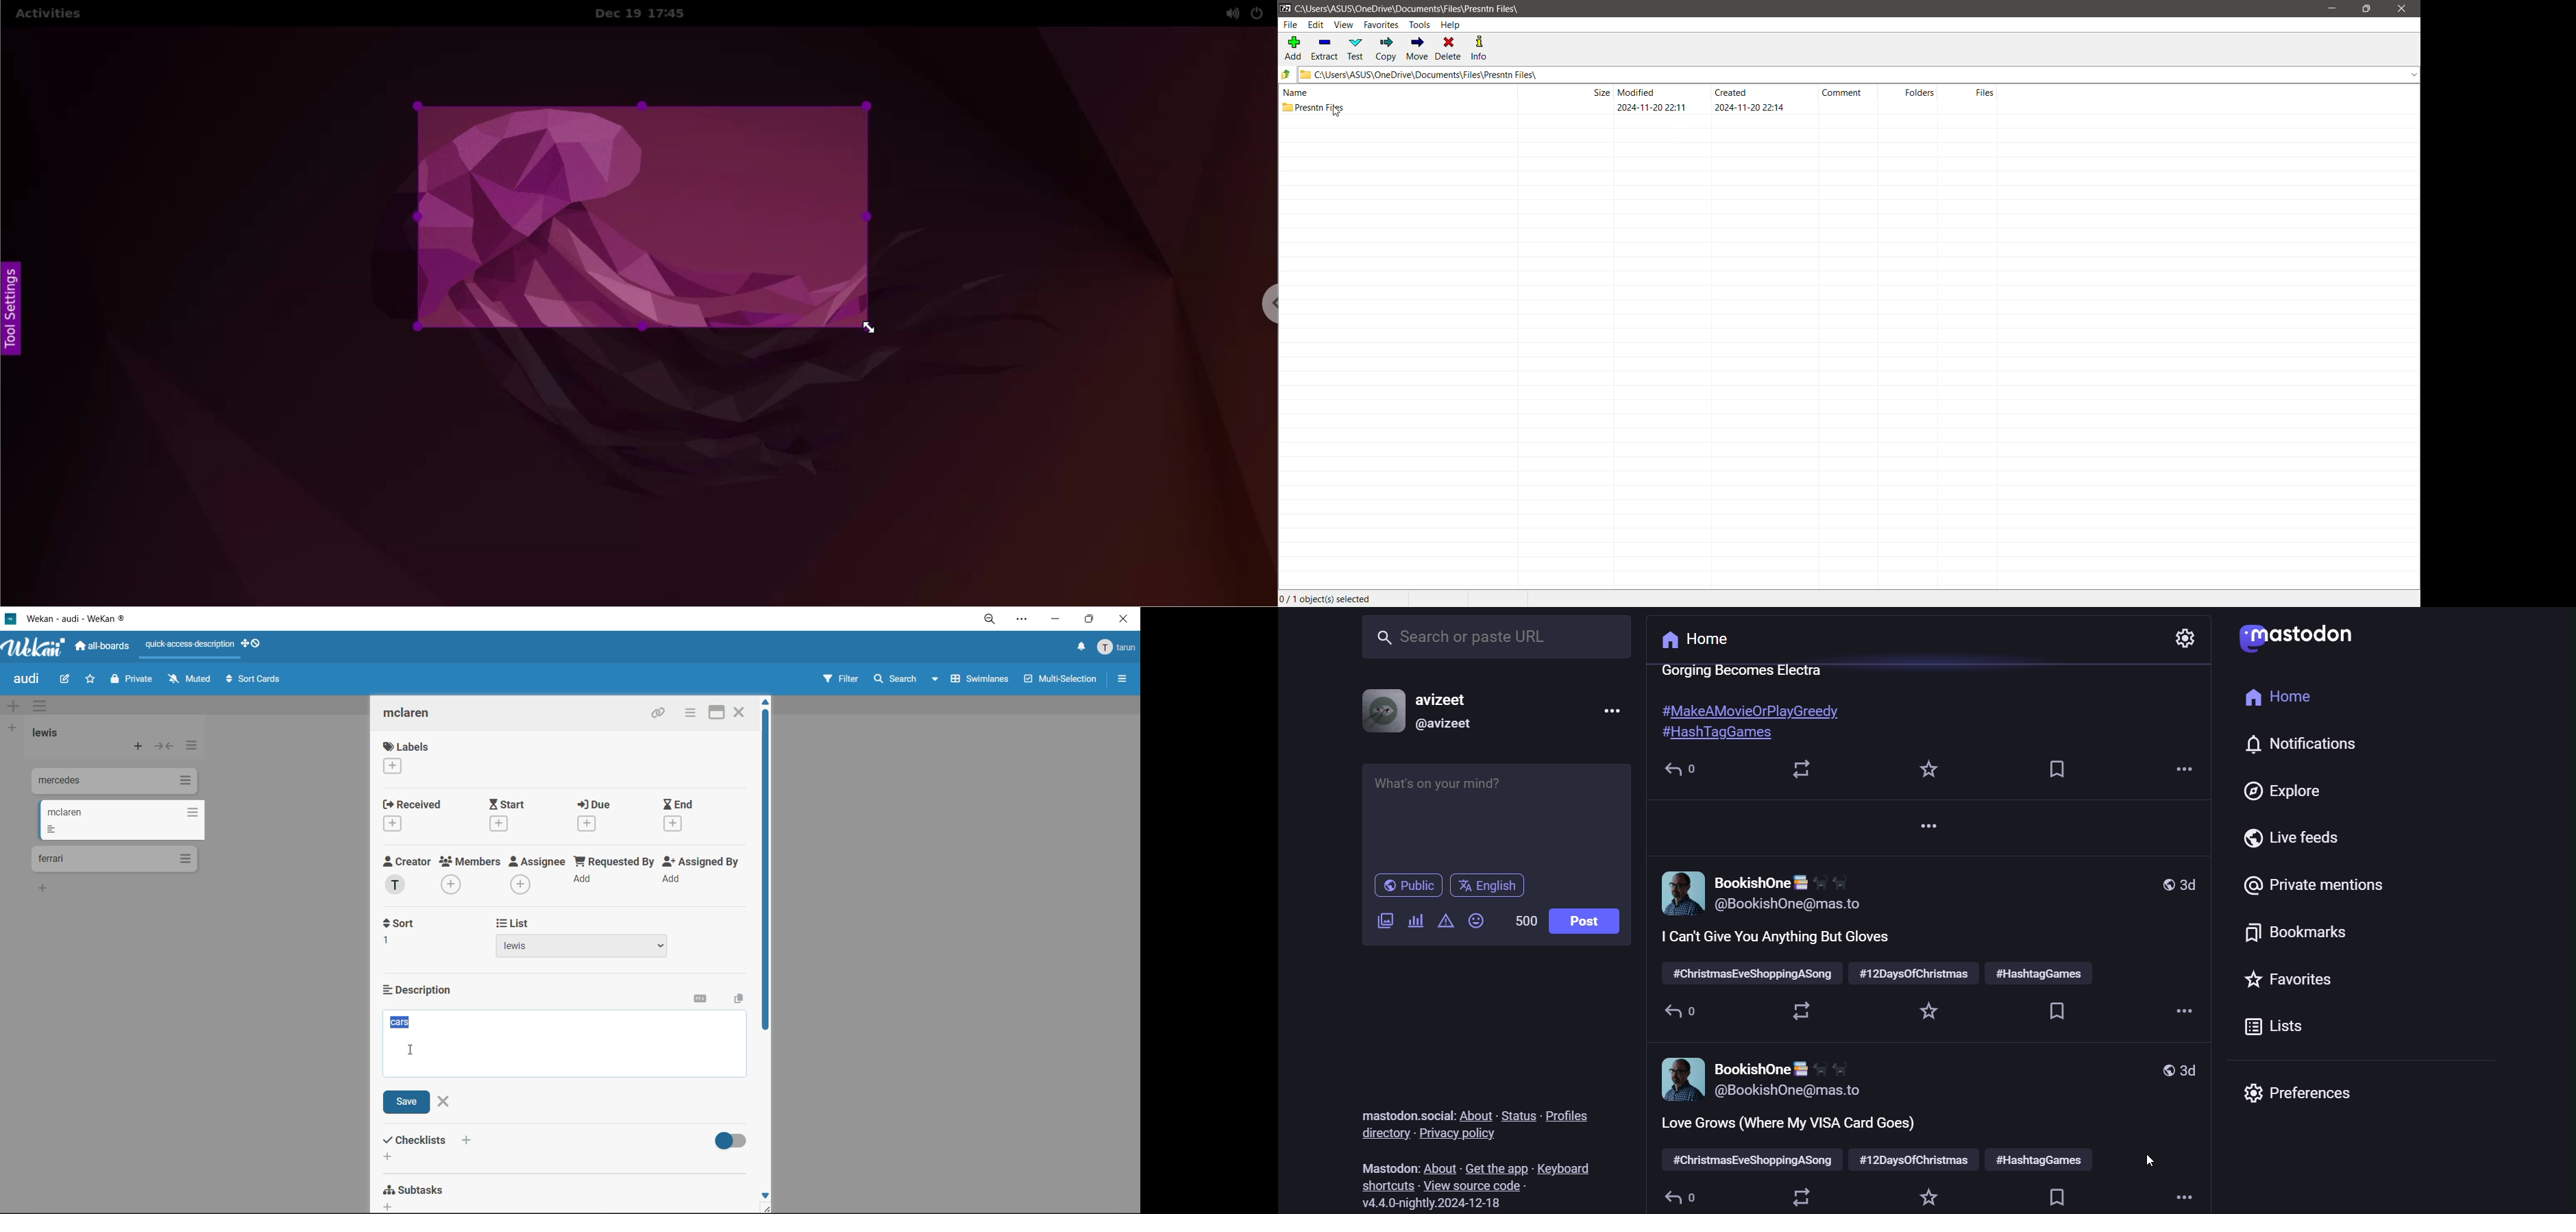  What do you see at coordinates (1915, 1160) in the screenshot?
I see `#12DaysOfChristmas` at bounding box center [1915, 1160].